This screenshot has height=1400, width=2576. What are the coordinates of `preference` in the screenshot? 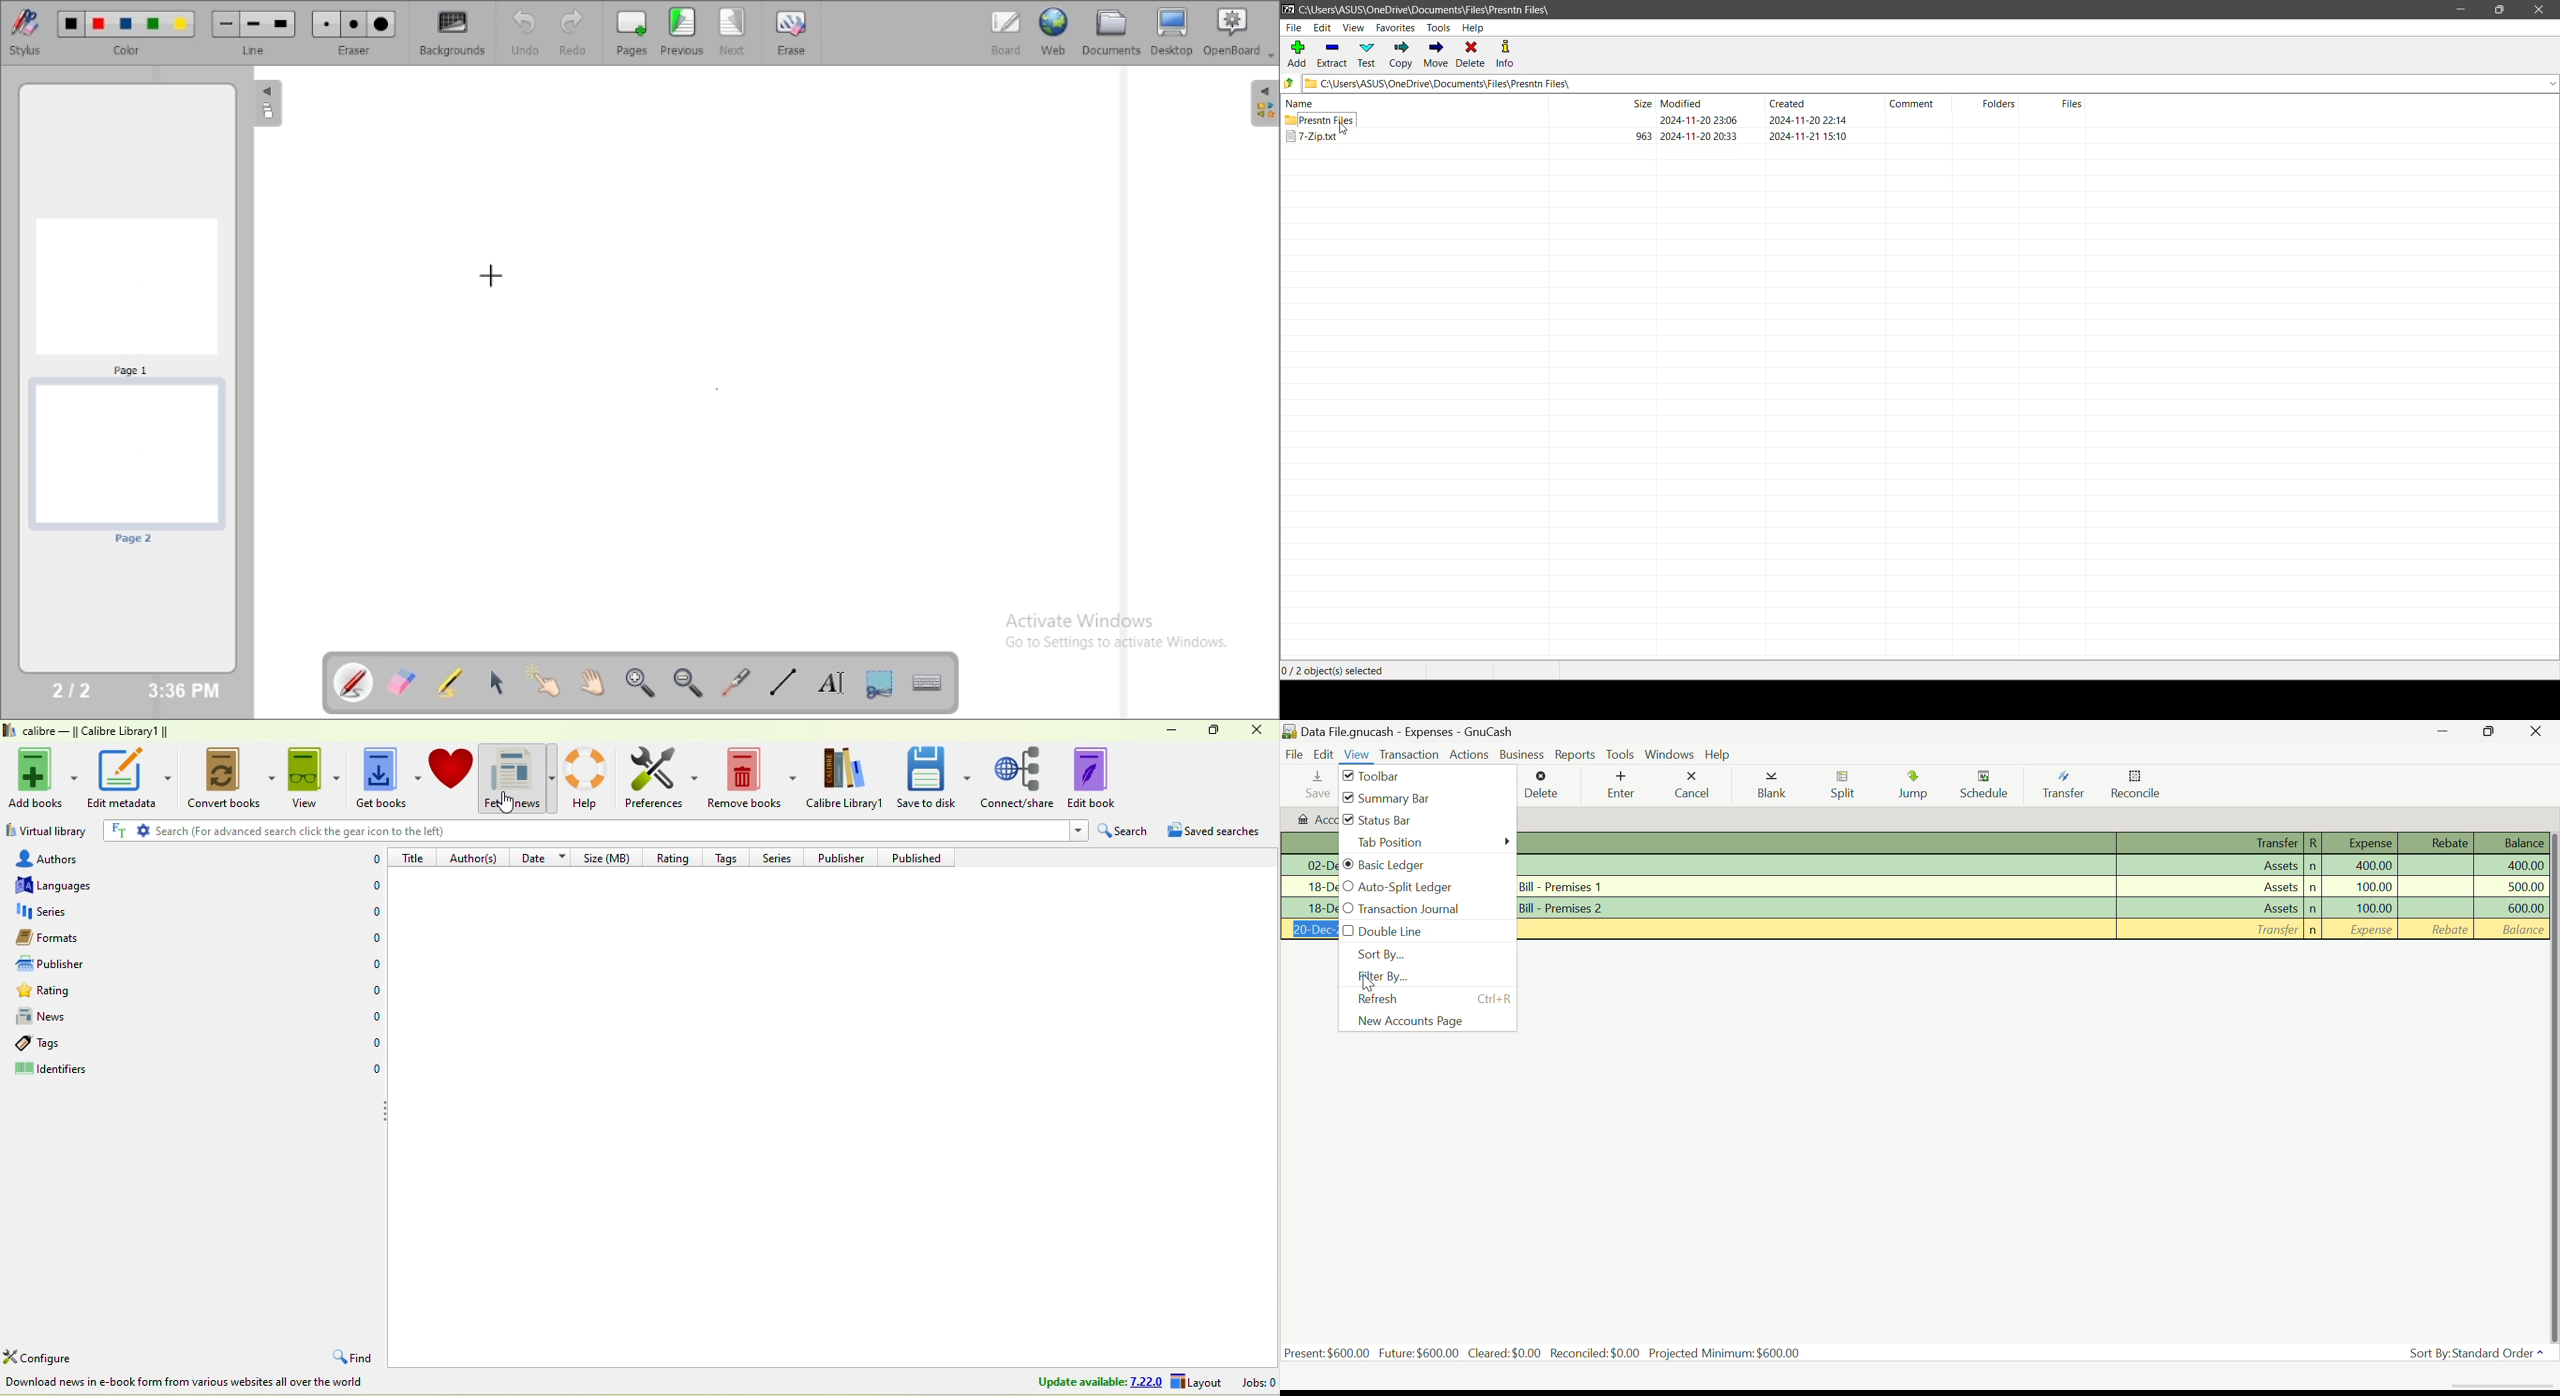 It's located at (651, 776).